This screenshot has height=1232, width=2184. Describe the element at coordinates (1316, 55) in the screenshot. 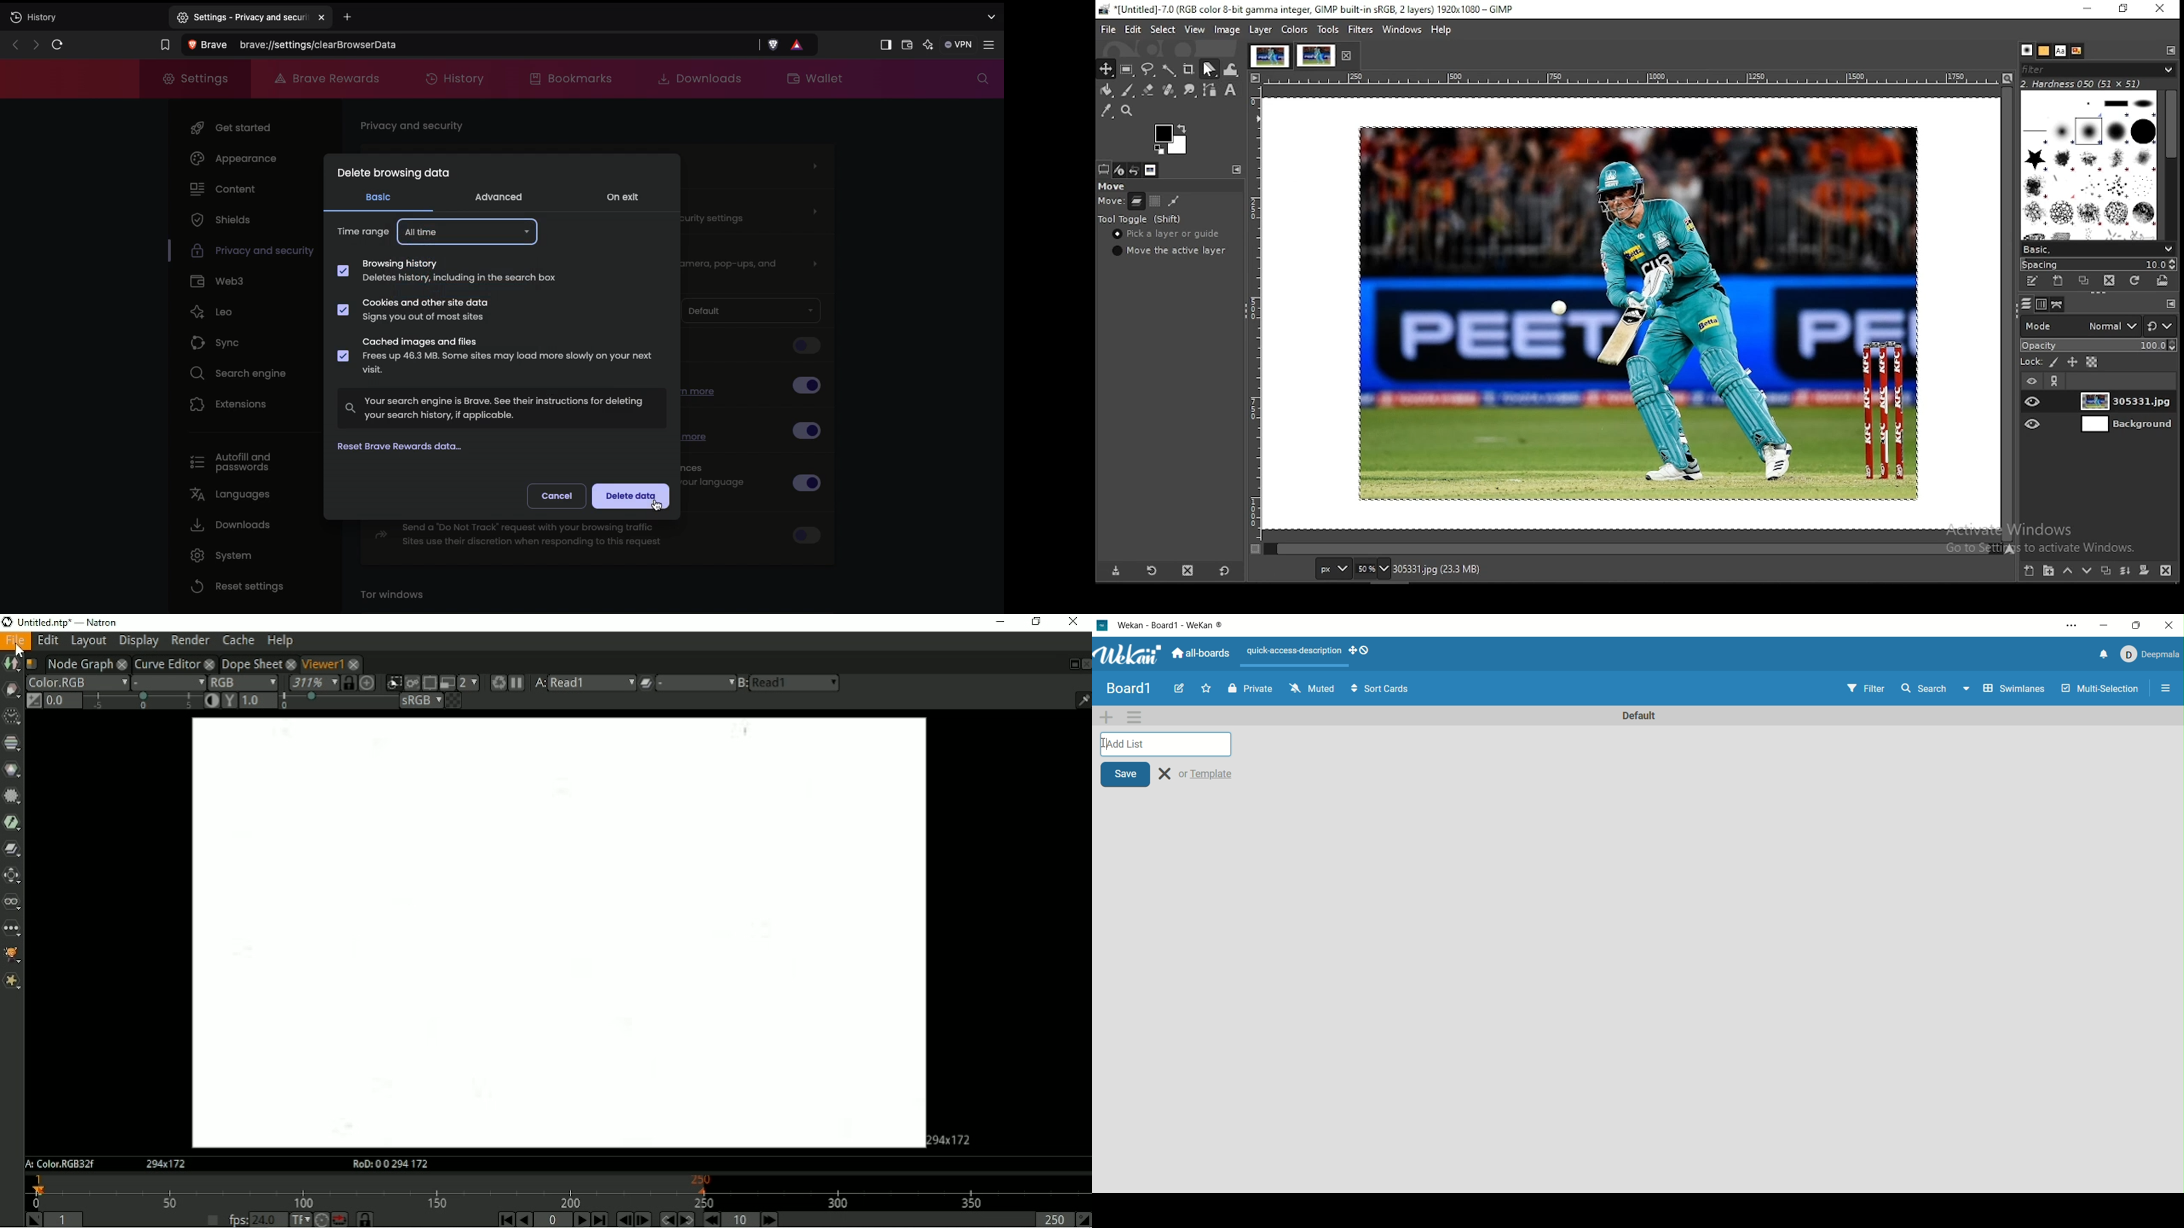

I see `project tab 2` at that location.